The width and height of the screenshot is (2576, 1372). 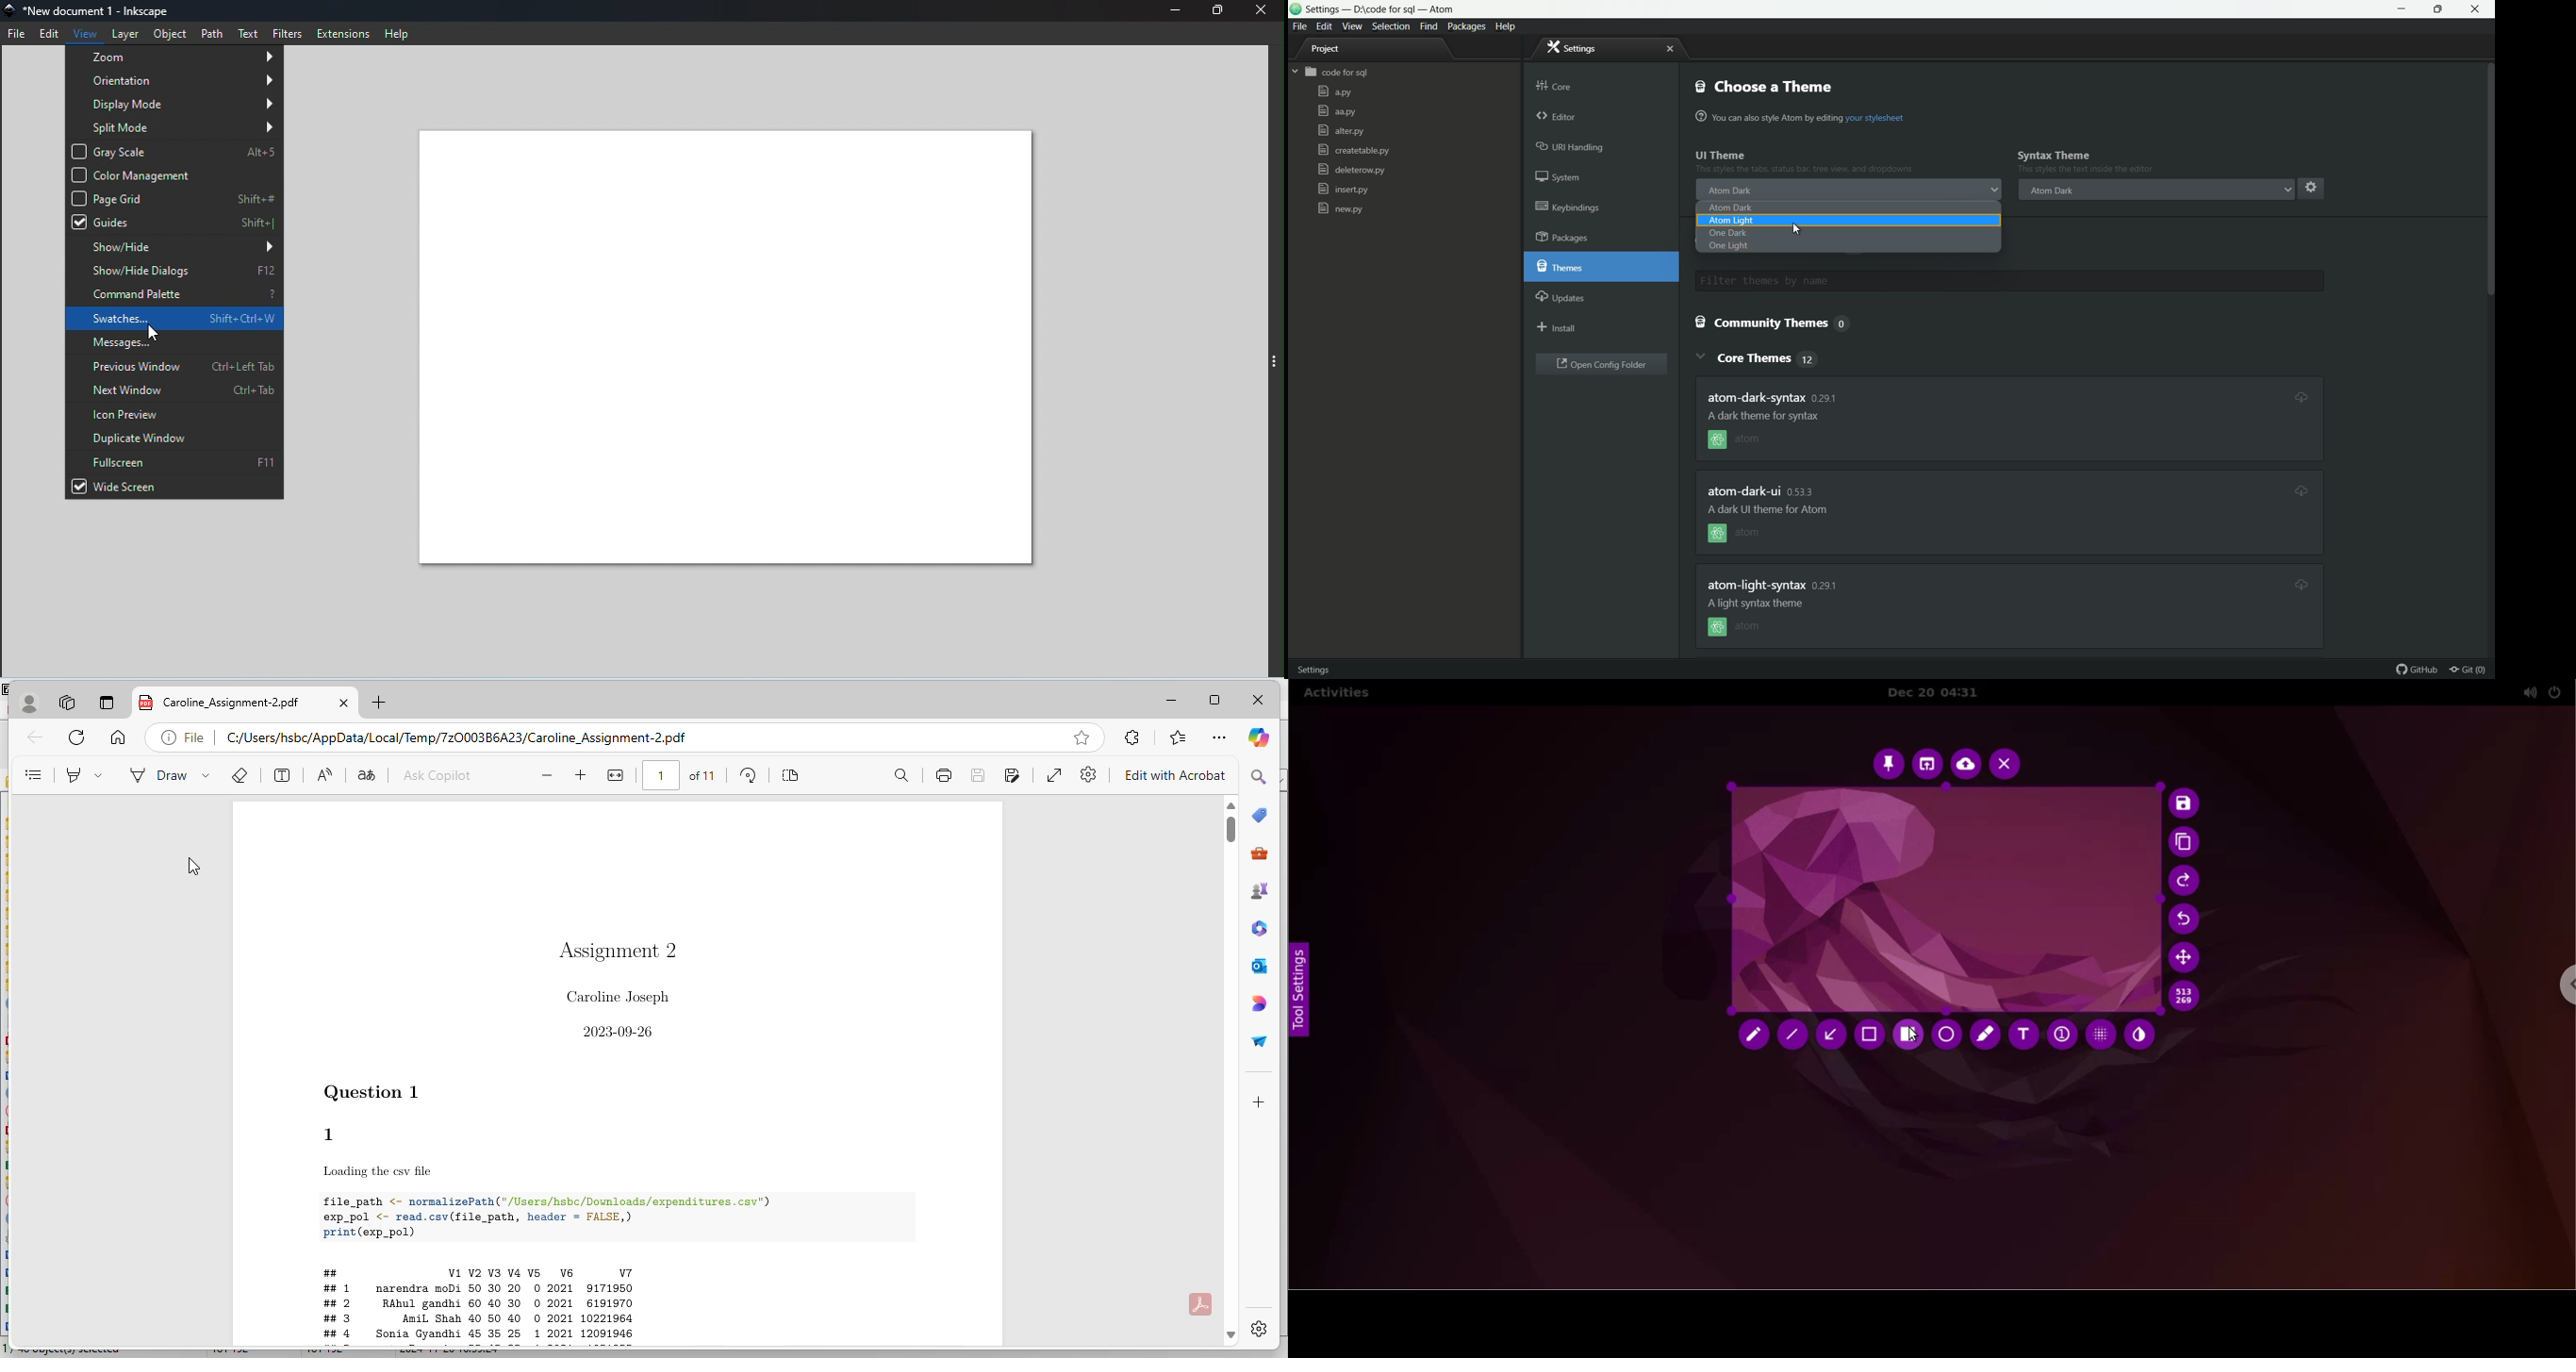 I want to click on dropdown, so click(x=1994, y=191).